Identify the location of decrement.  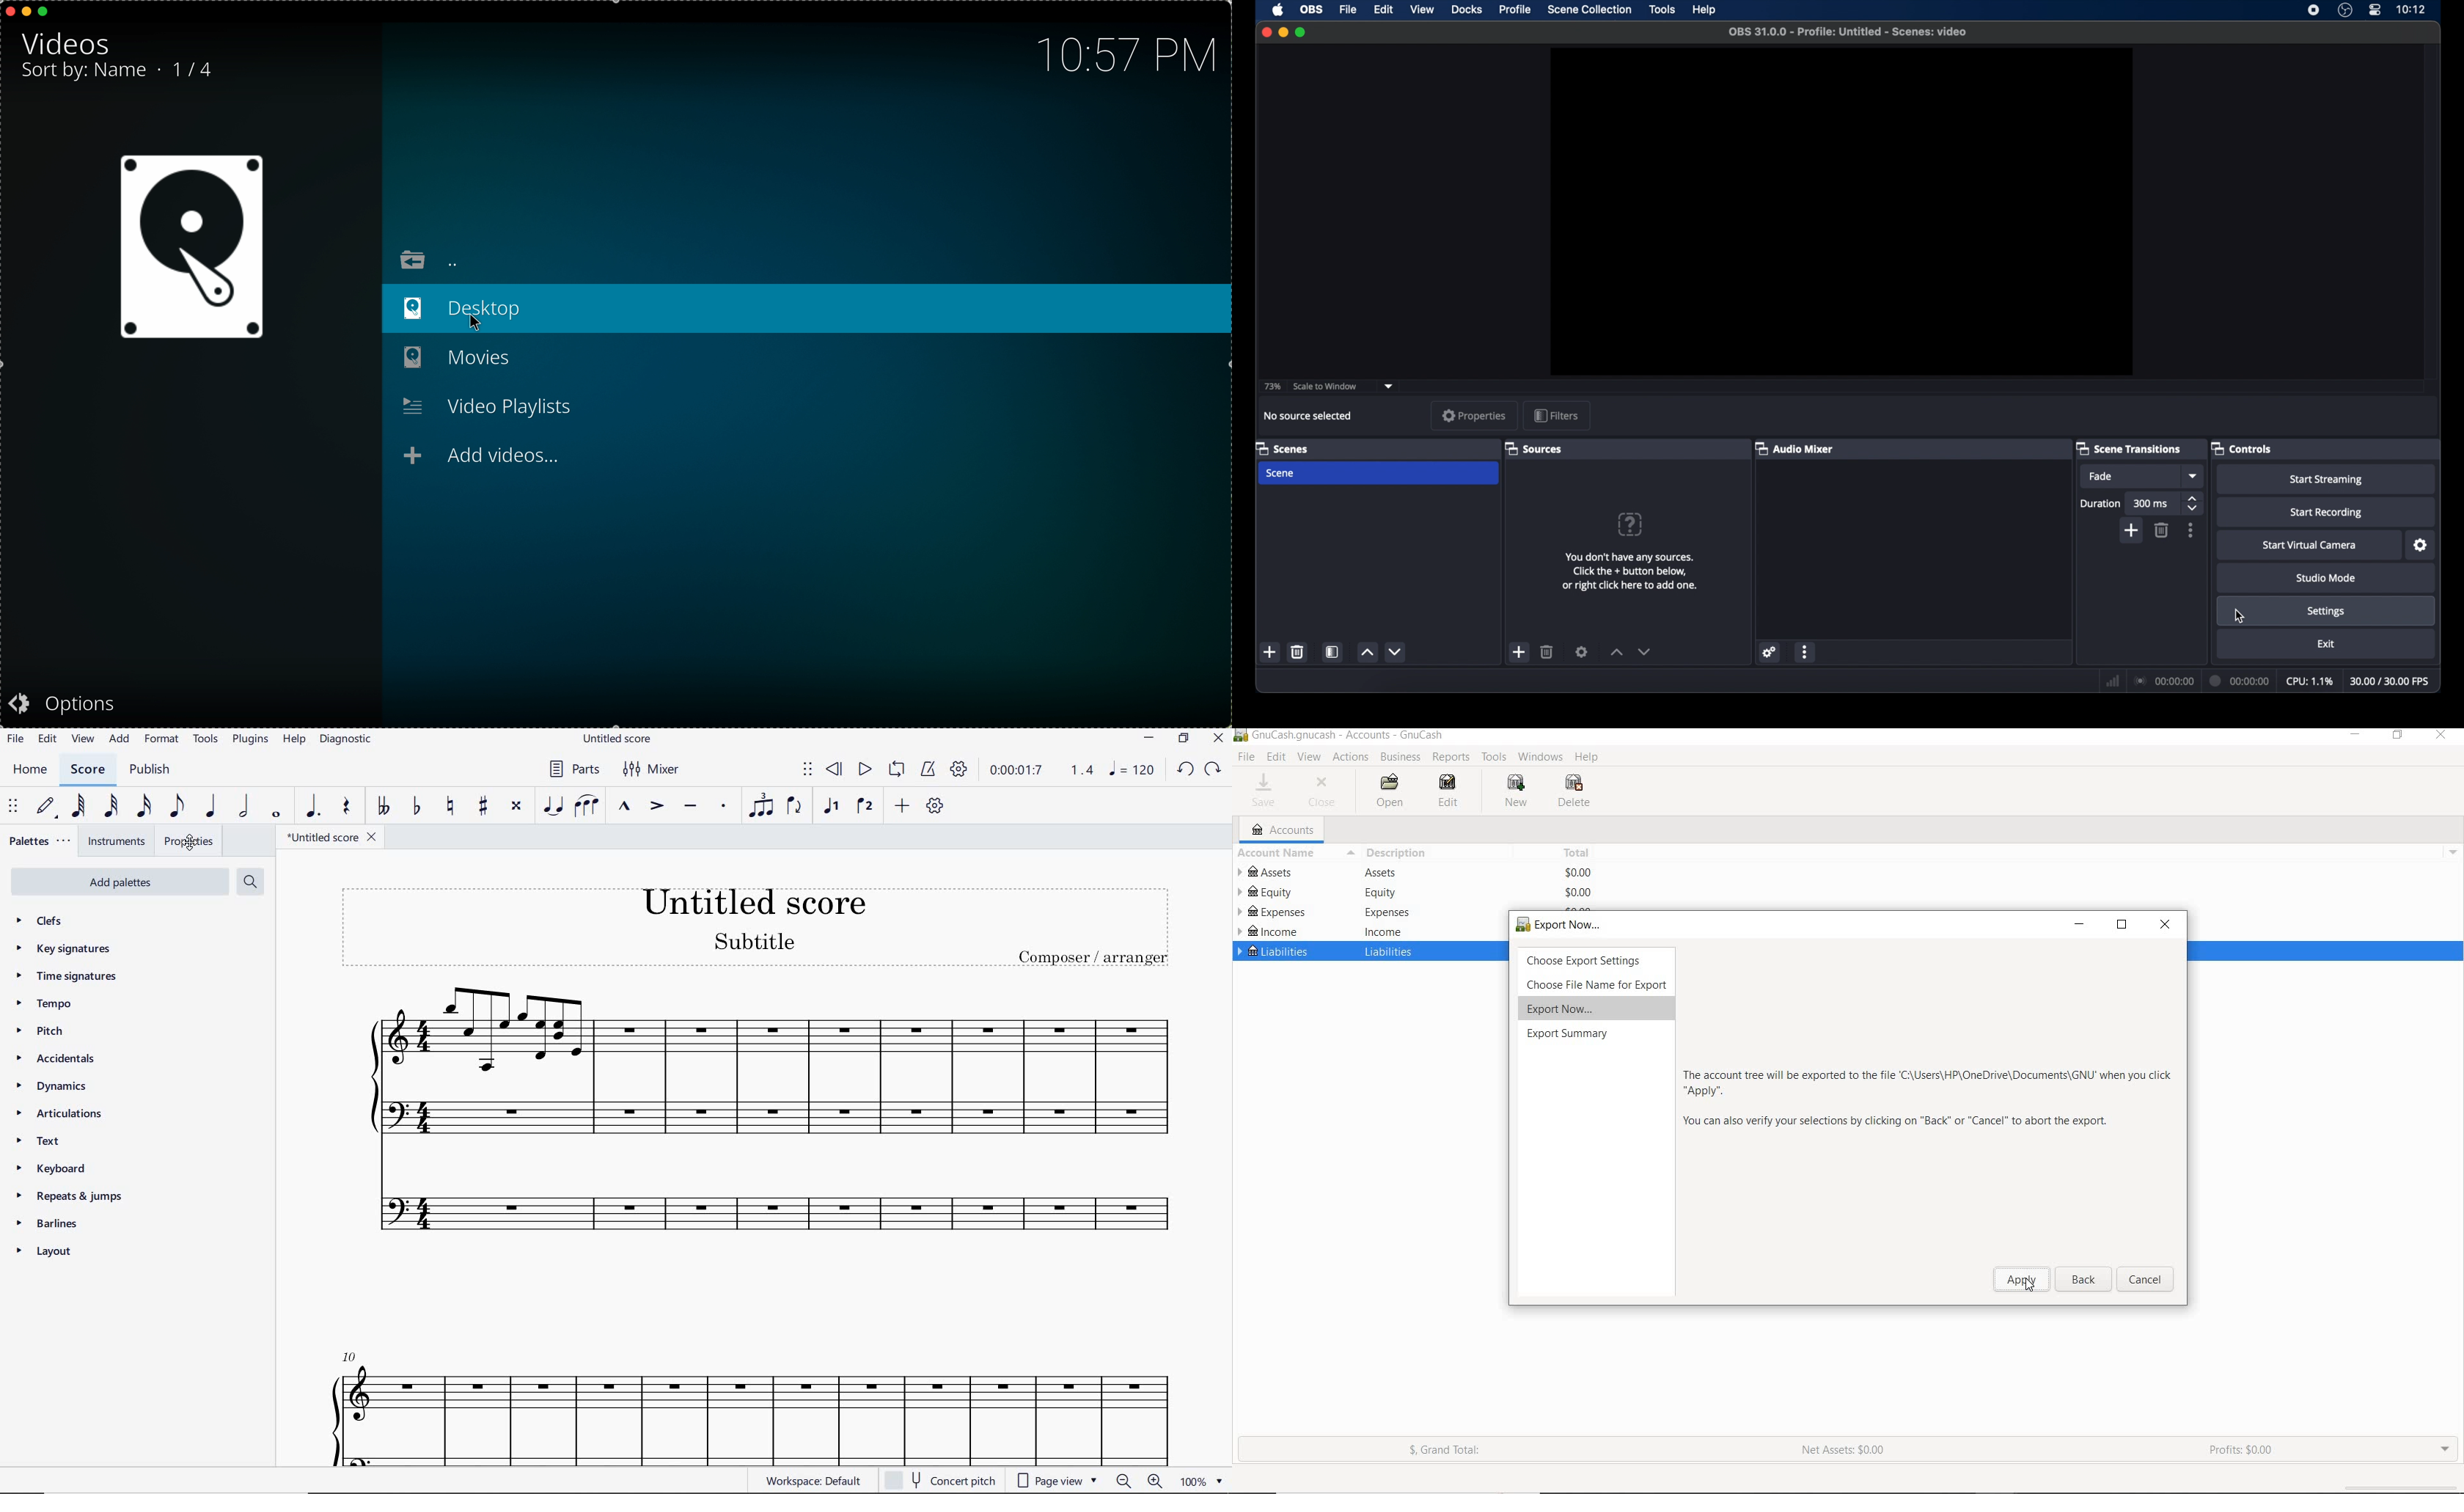
(1394, 653).